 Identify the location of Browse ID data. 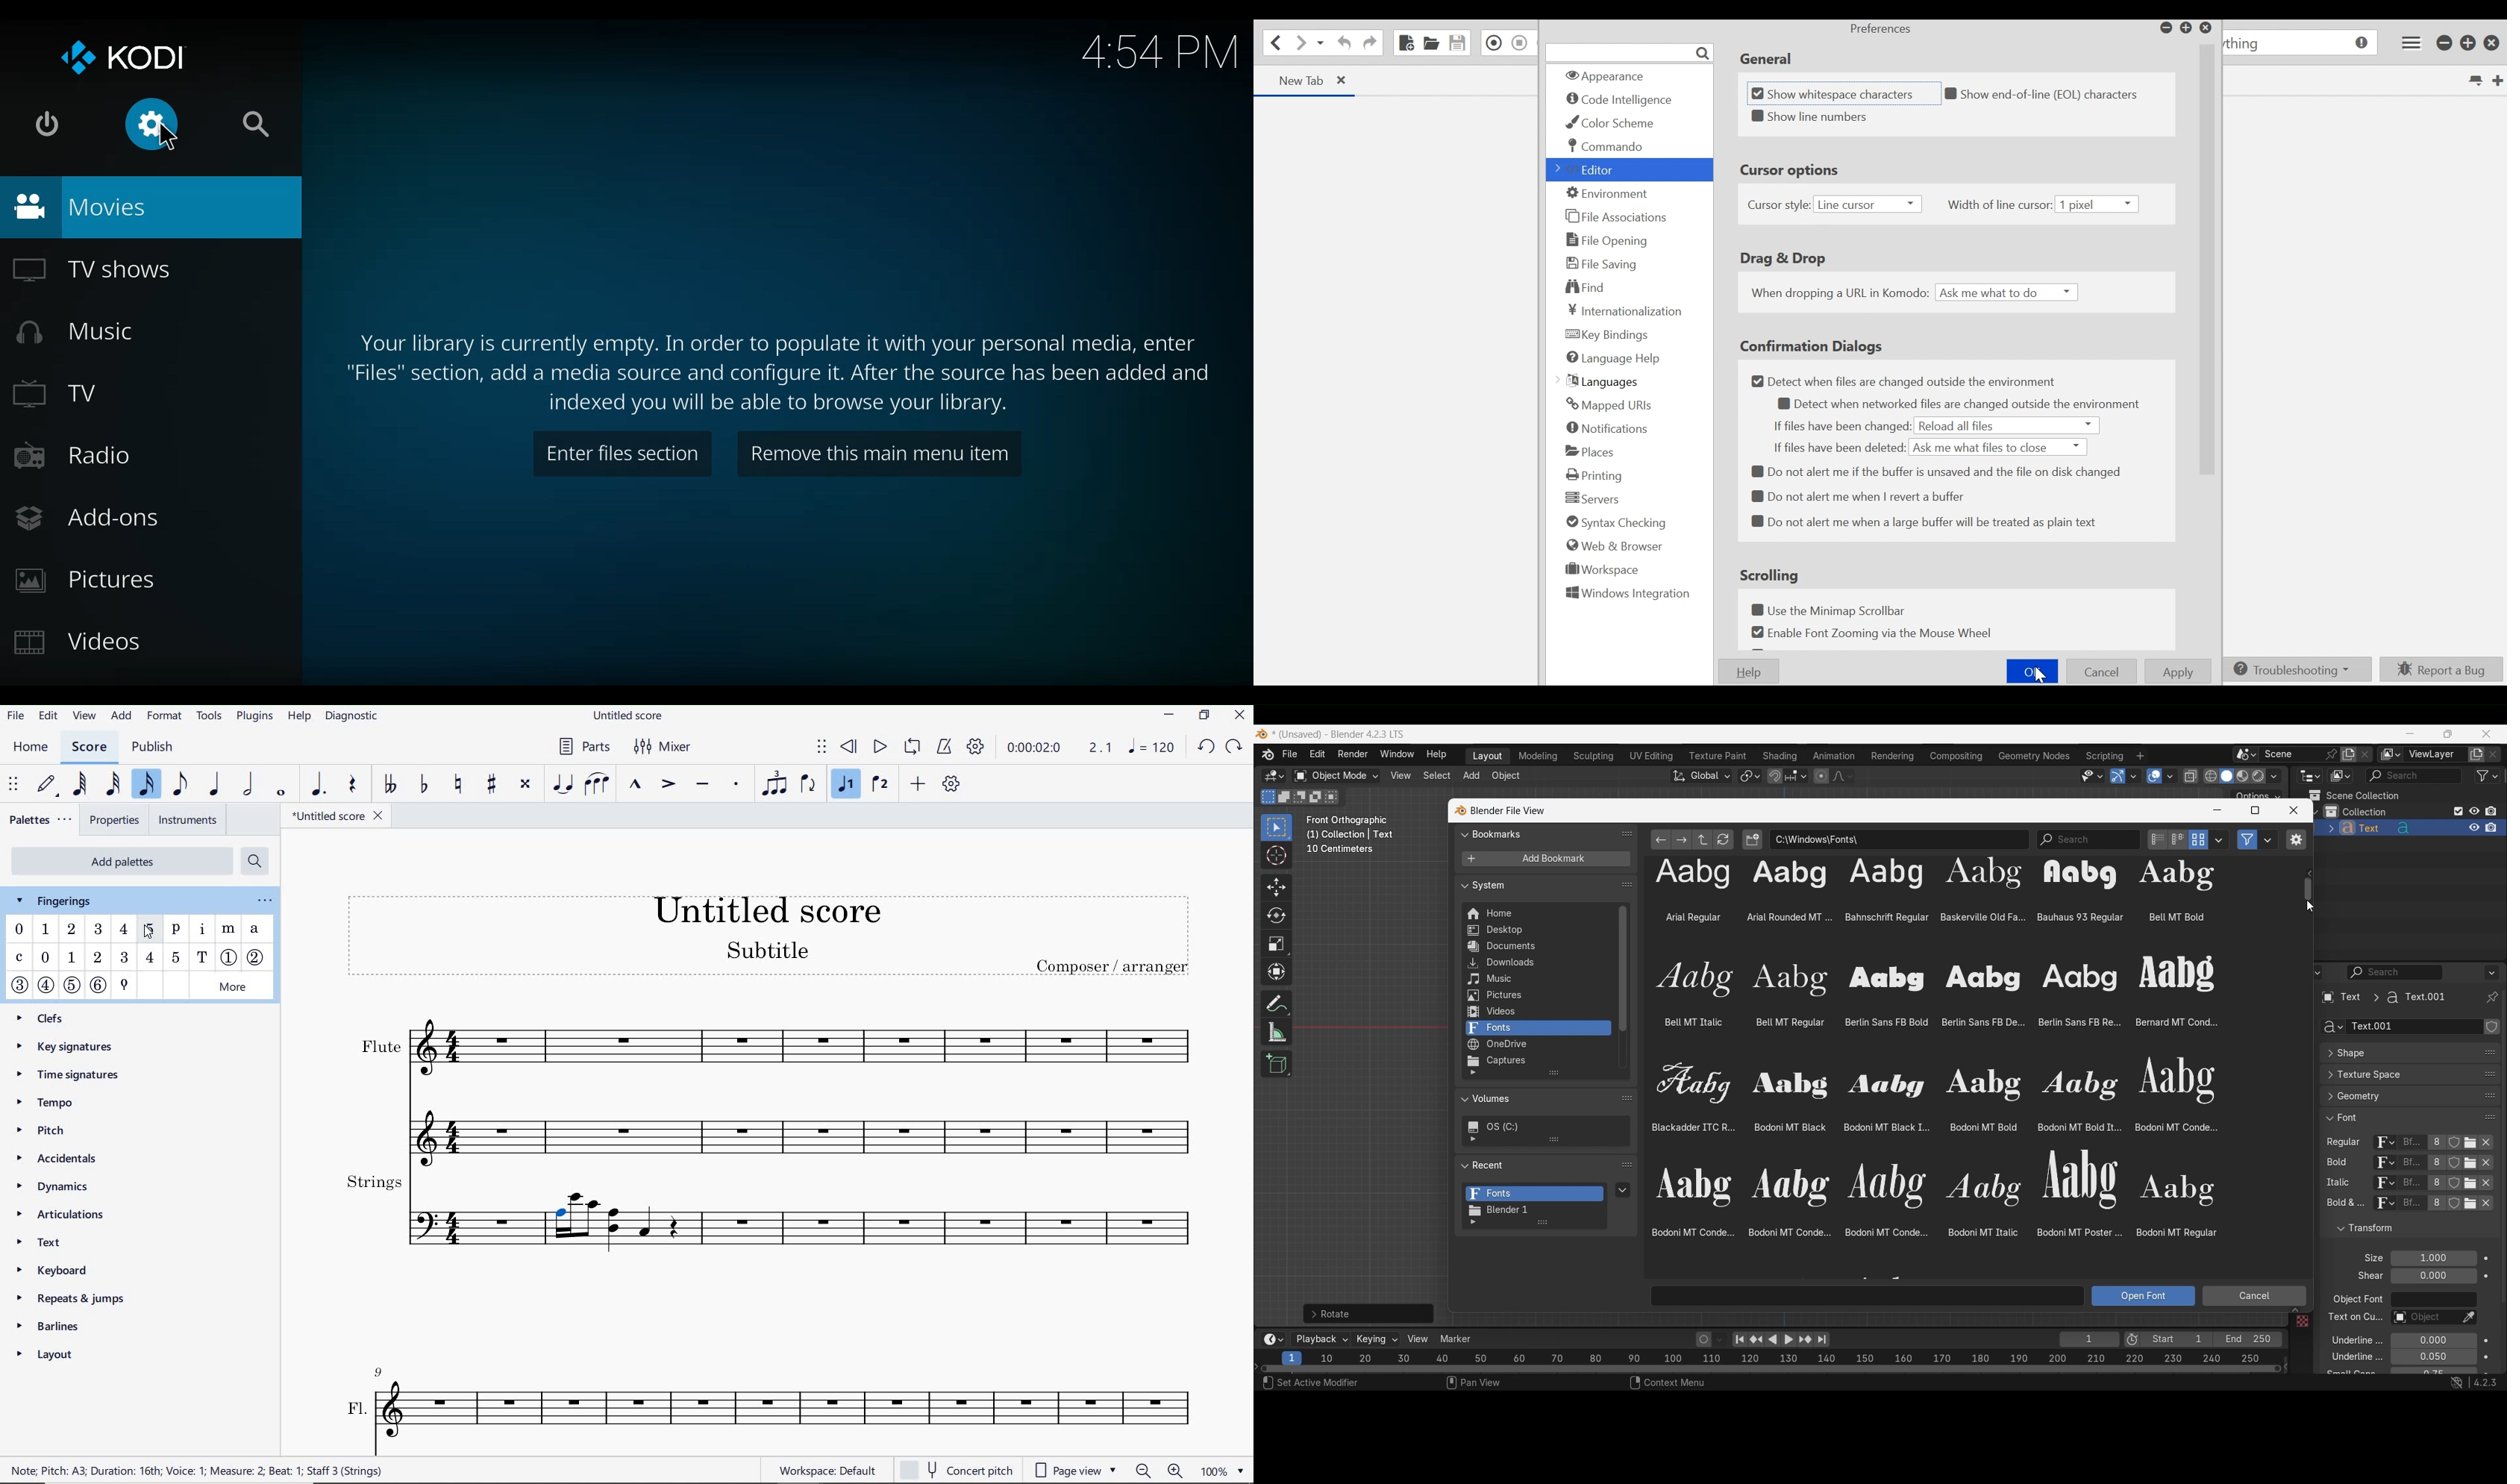
(2382, 1206).